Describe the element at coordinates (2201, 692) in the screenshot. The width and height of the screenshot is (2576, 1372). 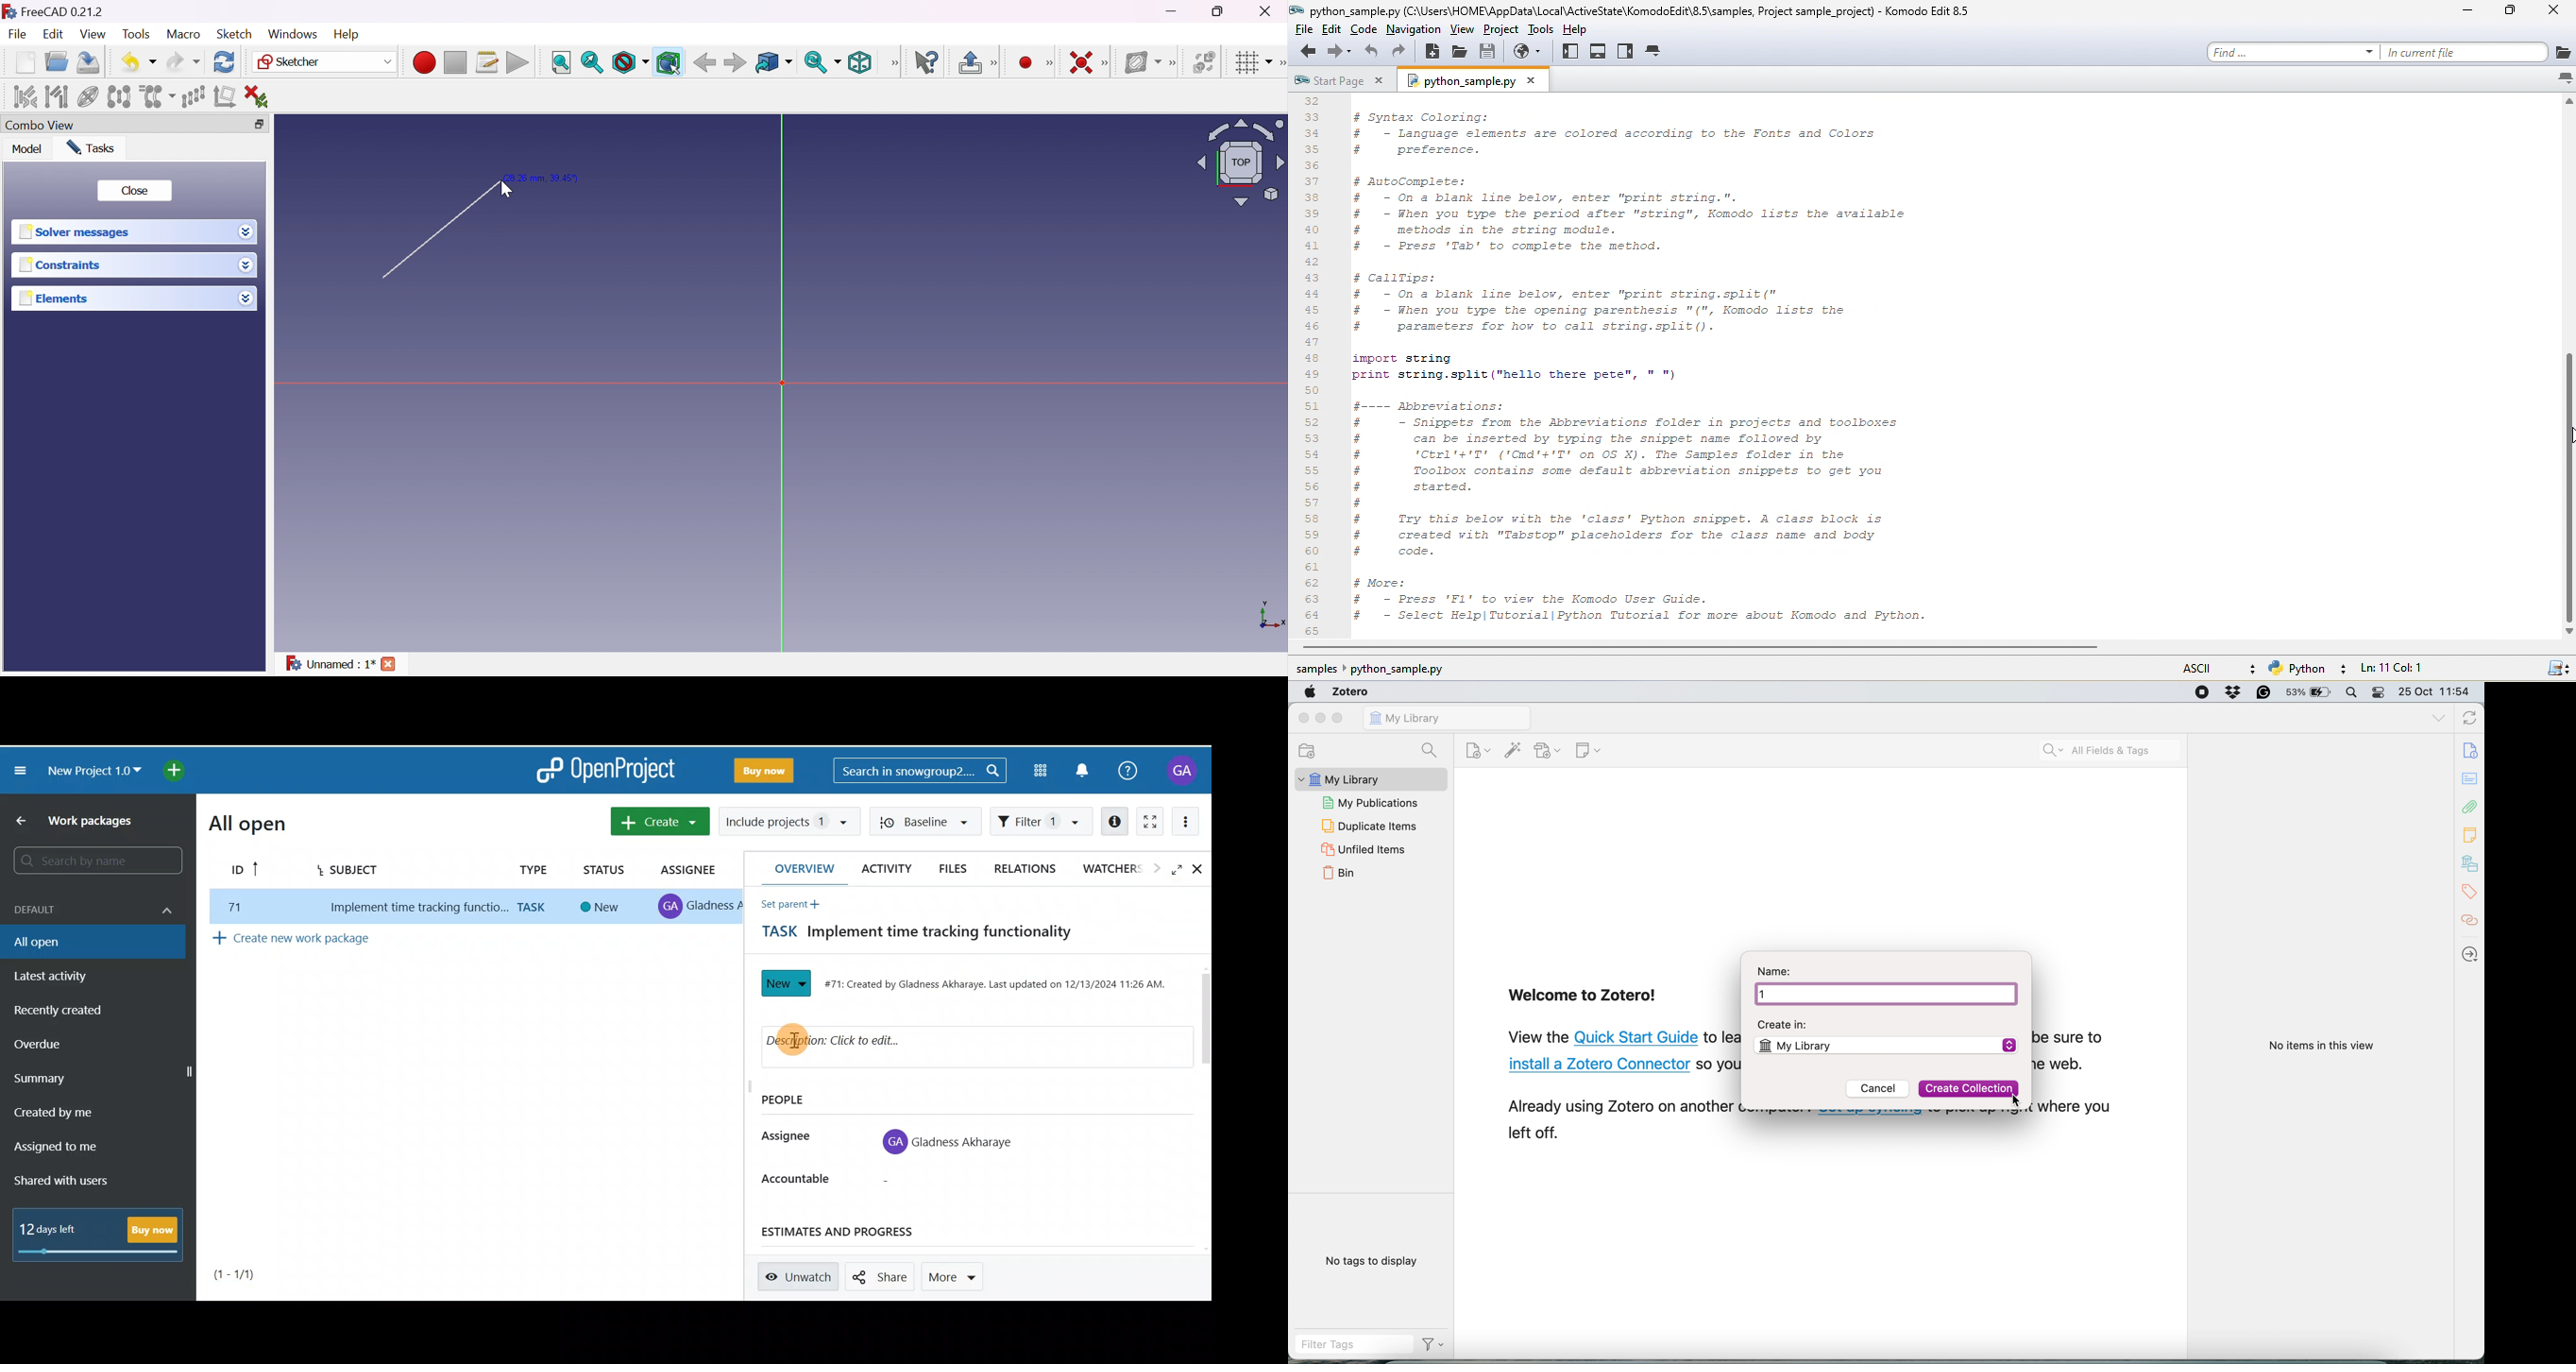
I see `screen recorder` at that location.